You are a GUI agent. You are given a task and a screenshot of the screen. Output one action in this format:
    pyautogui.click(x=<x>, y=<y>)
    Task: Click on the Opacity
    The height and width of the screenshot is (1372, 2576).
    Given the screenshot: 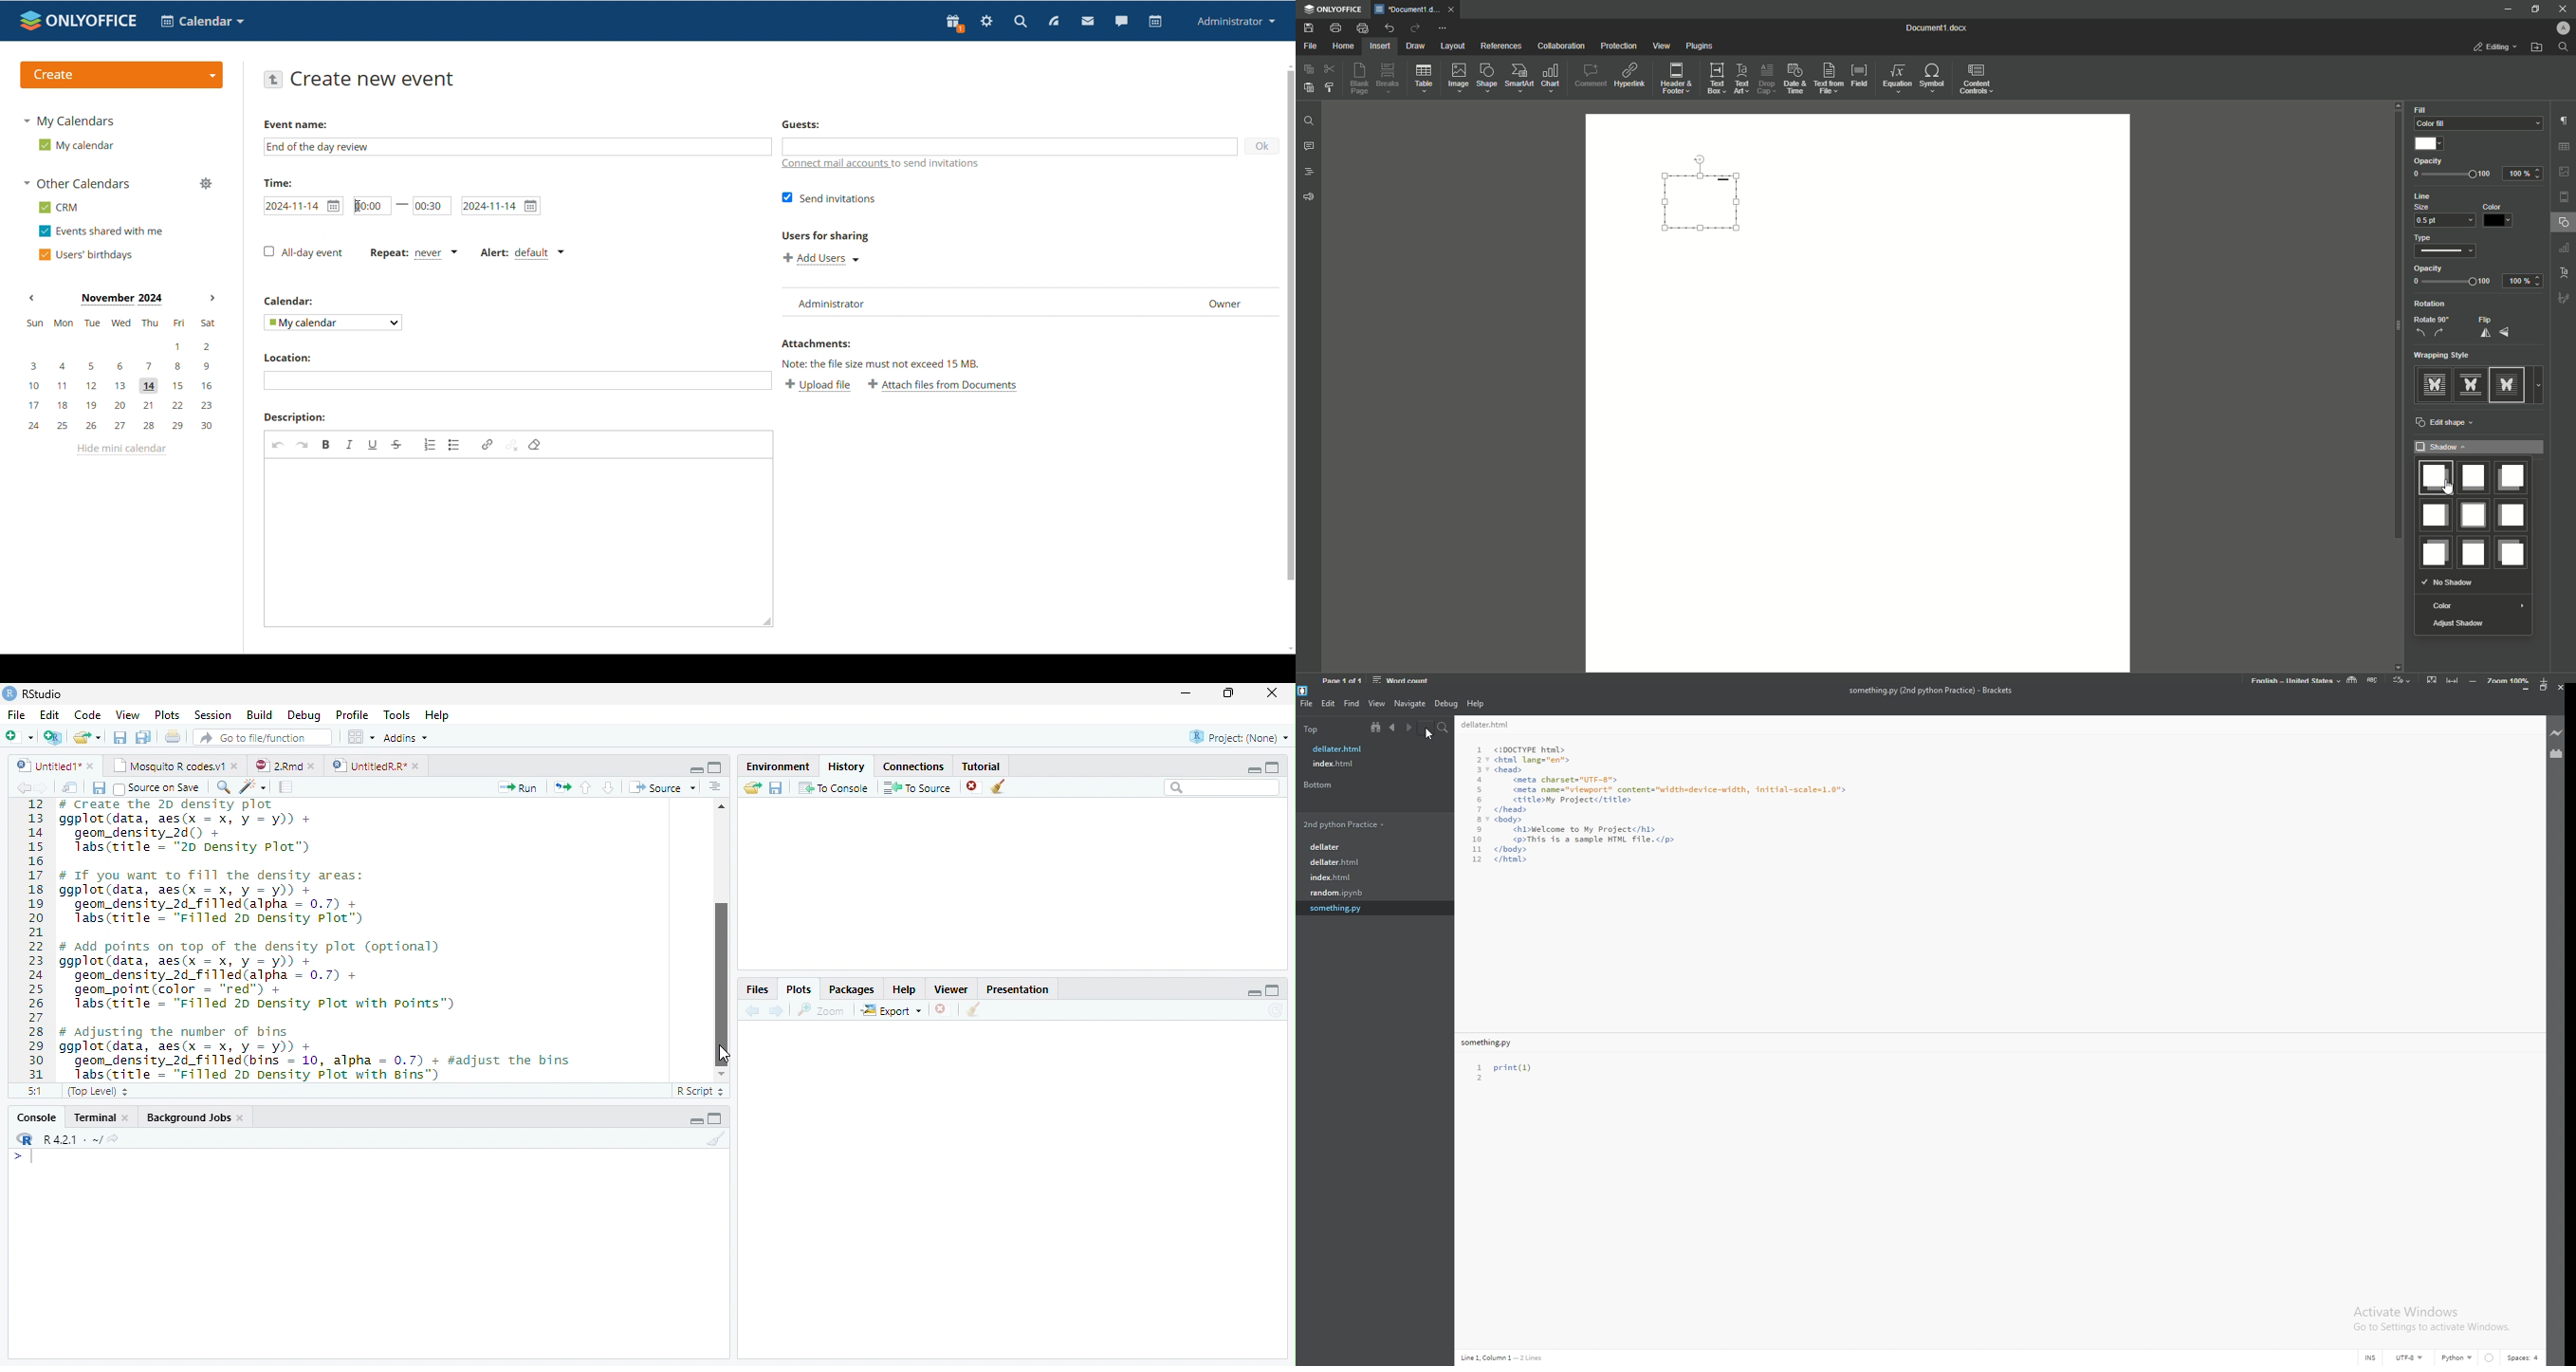 What is the action you would take?
    pyautogui.click(x=2429, y=162)
    